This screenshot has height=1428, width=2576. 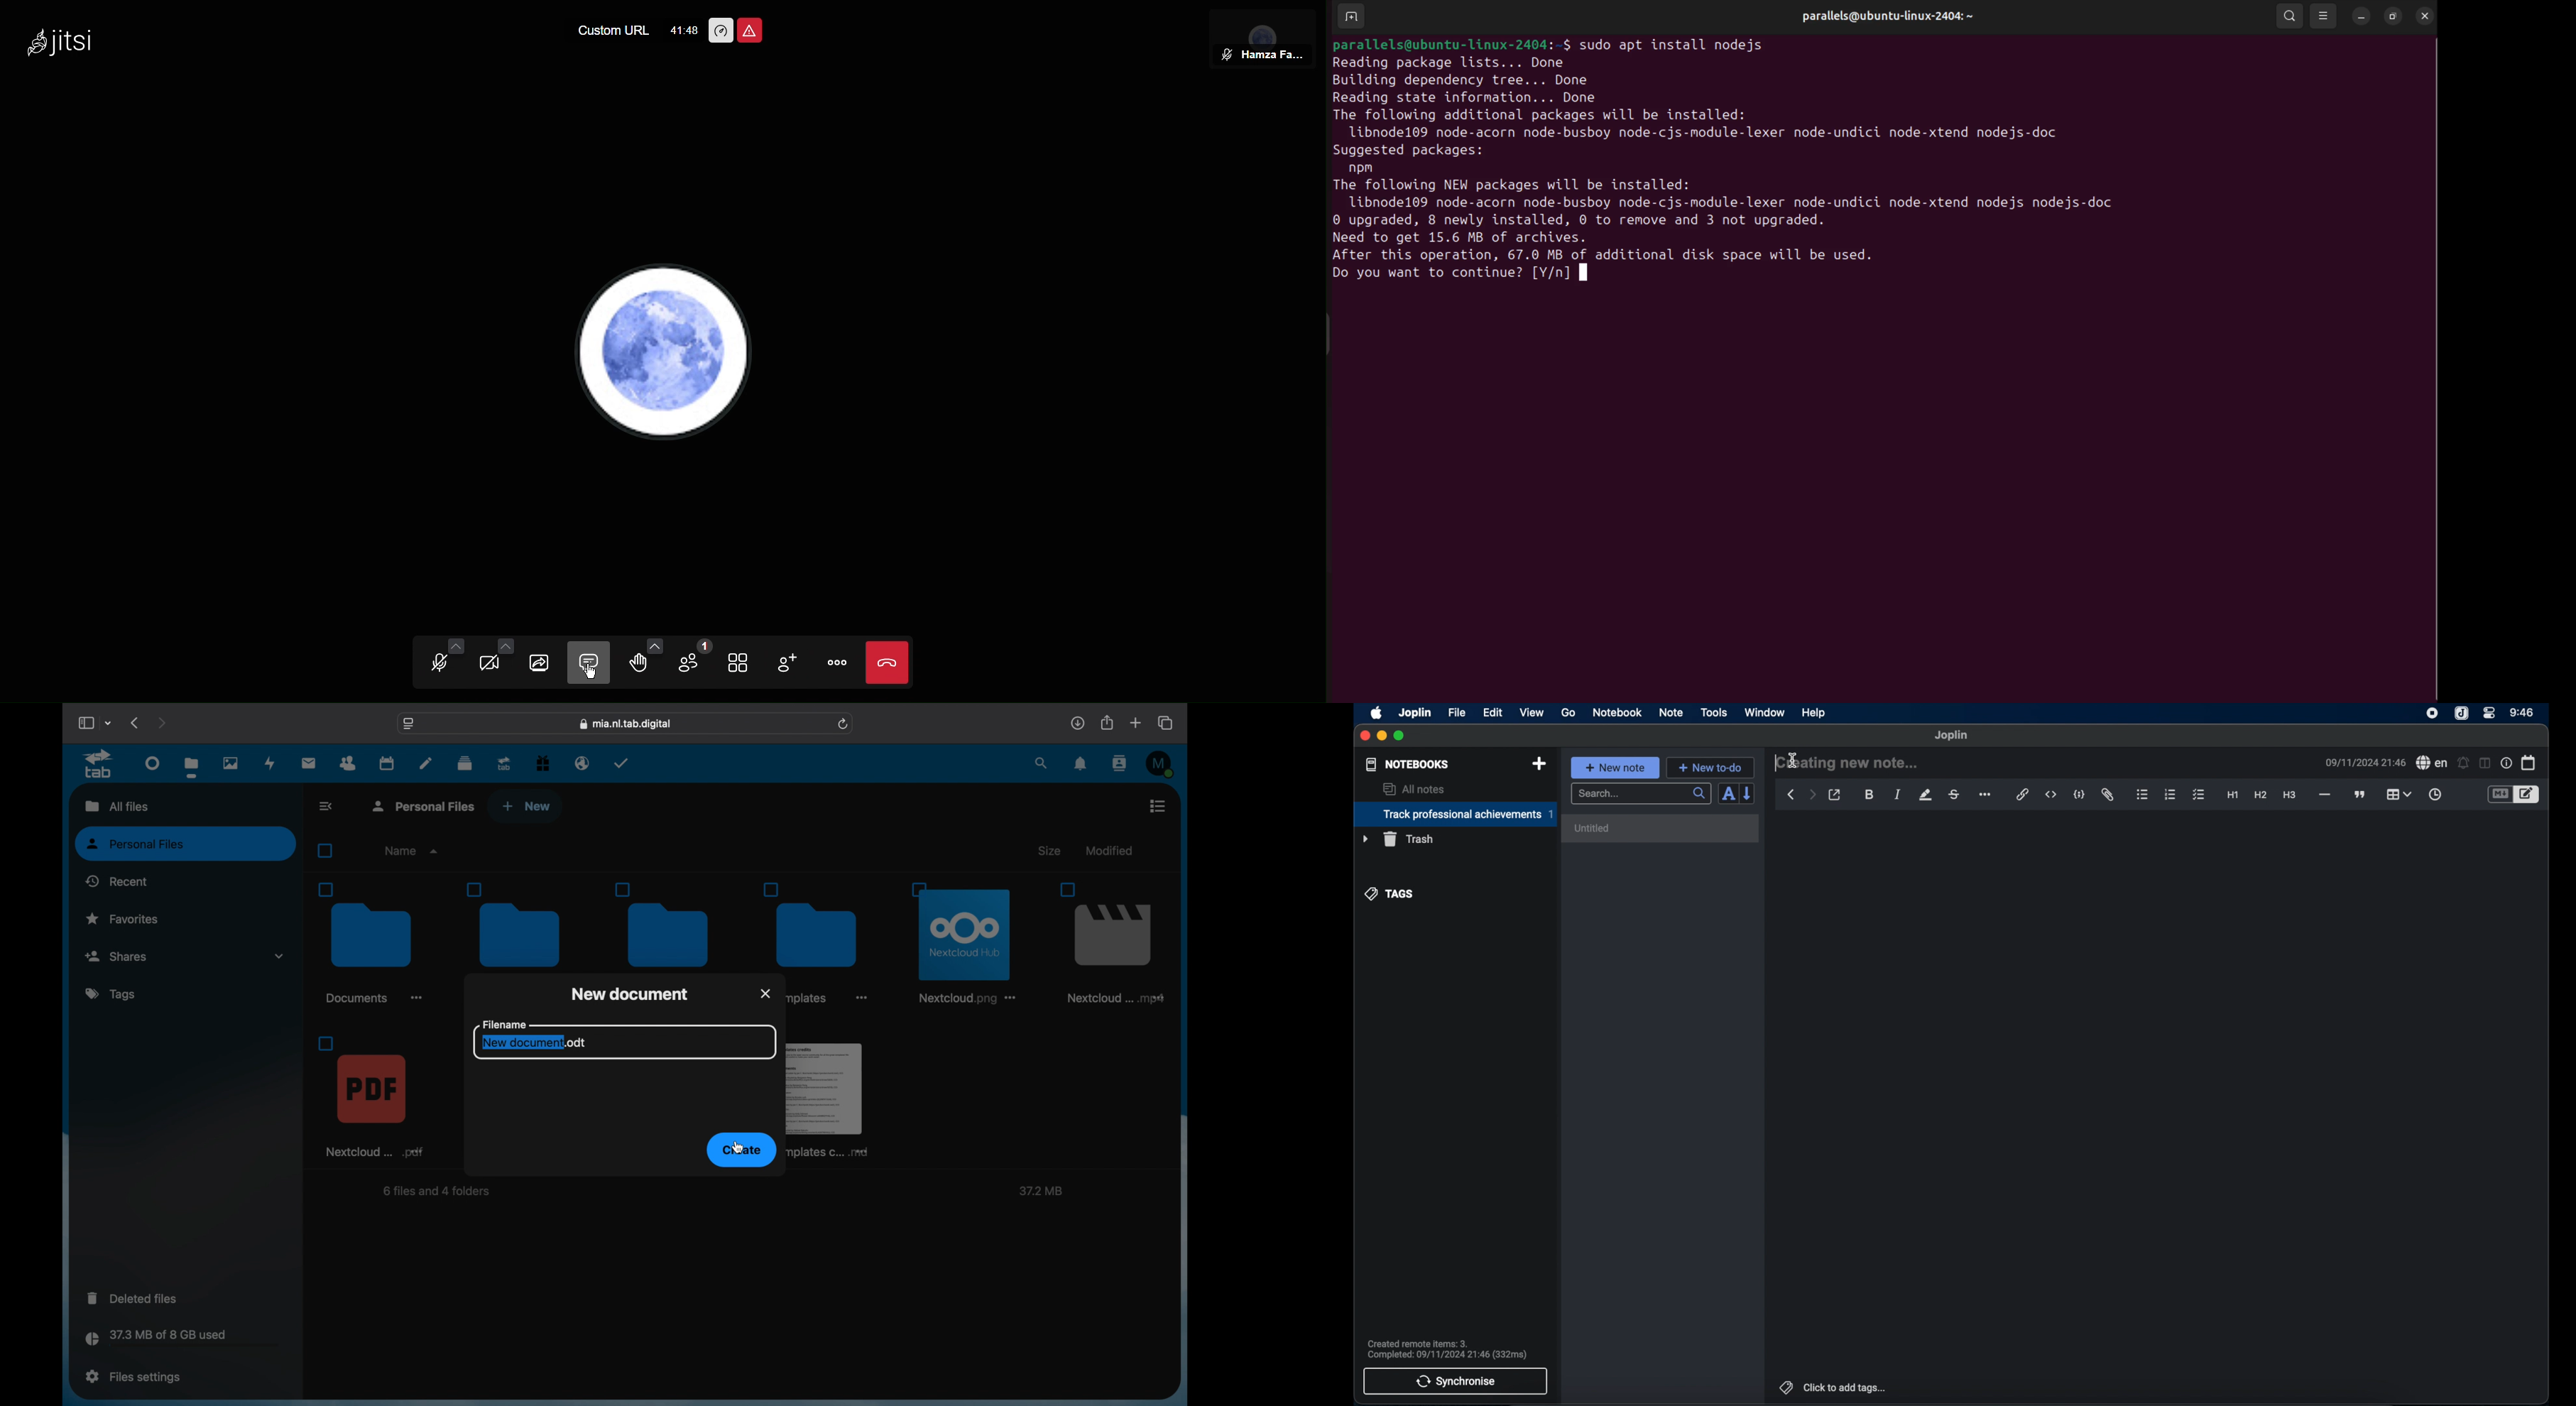 What do you see at coordinates (1457, 712) in the screenshot?
I see `file` at bounding box center [1457, 712].